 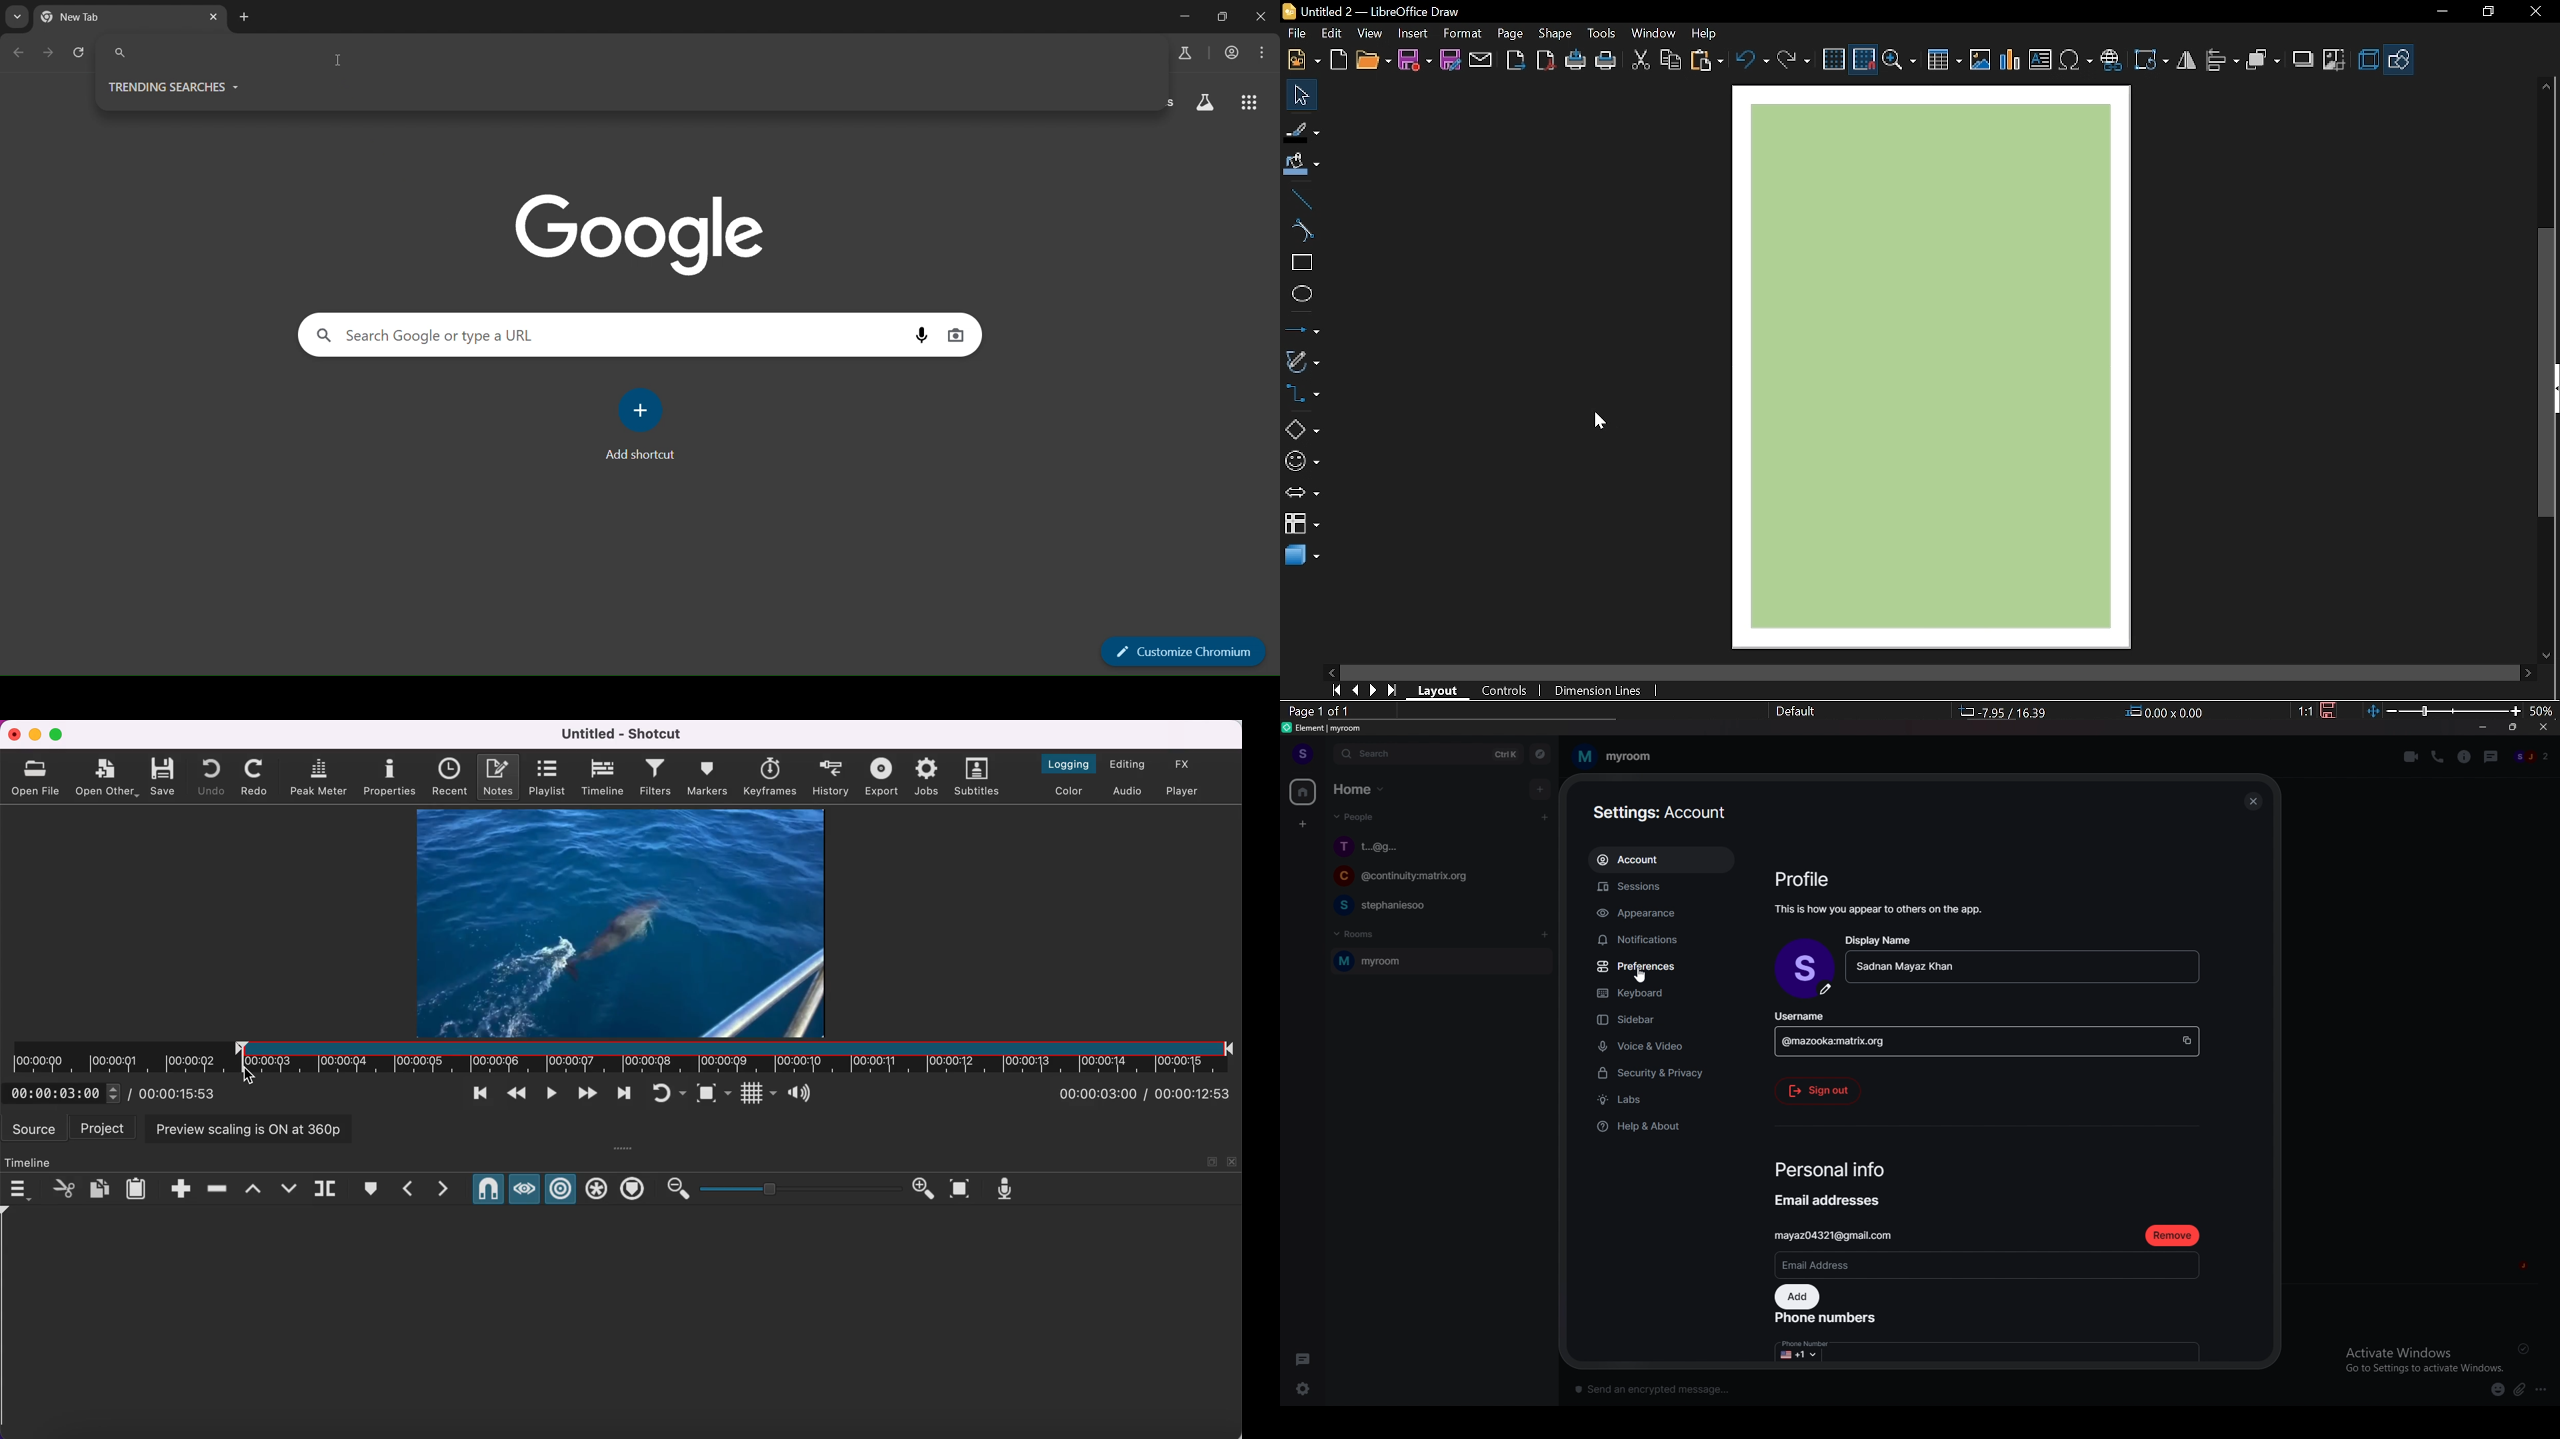 What do you see at coordinates (880, 777) in the screenshot?
I see `export` at bounding box center [880, 777].